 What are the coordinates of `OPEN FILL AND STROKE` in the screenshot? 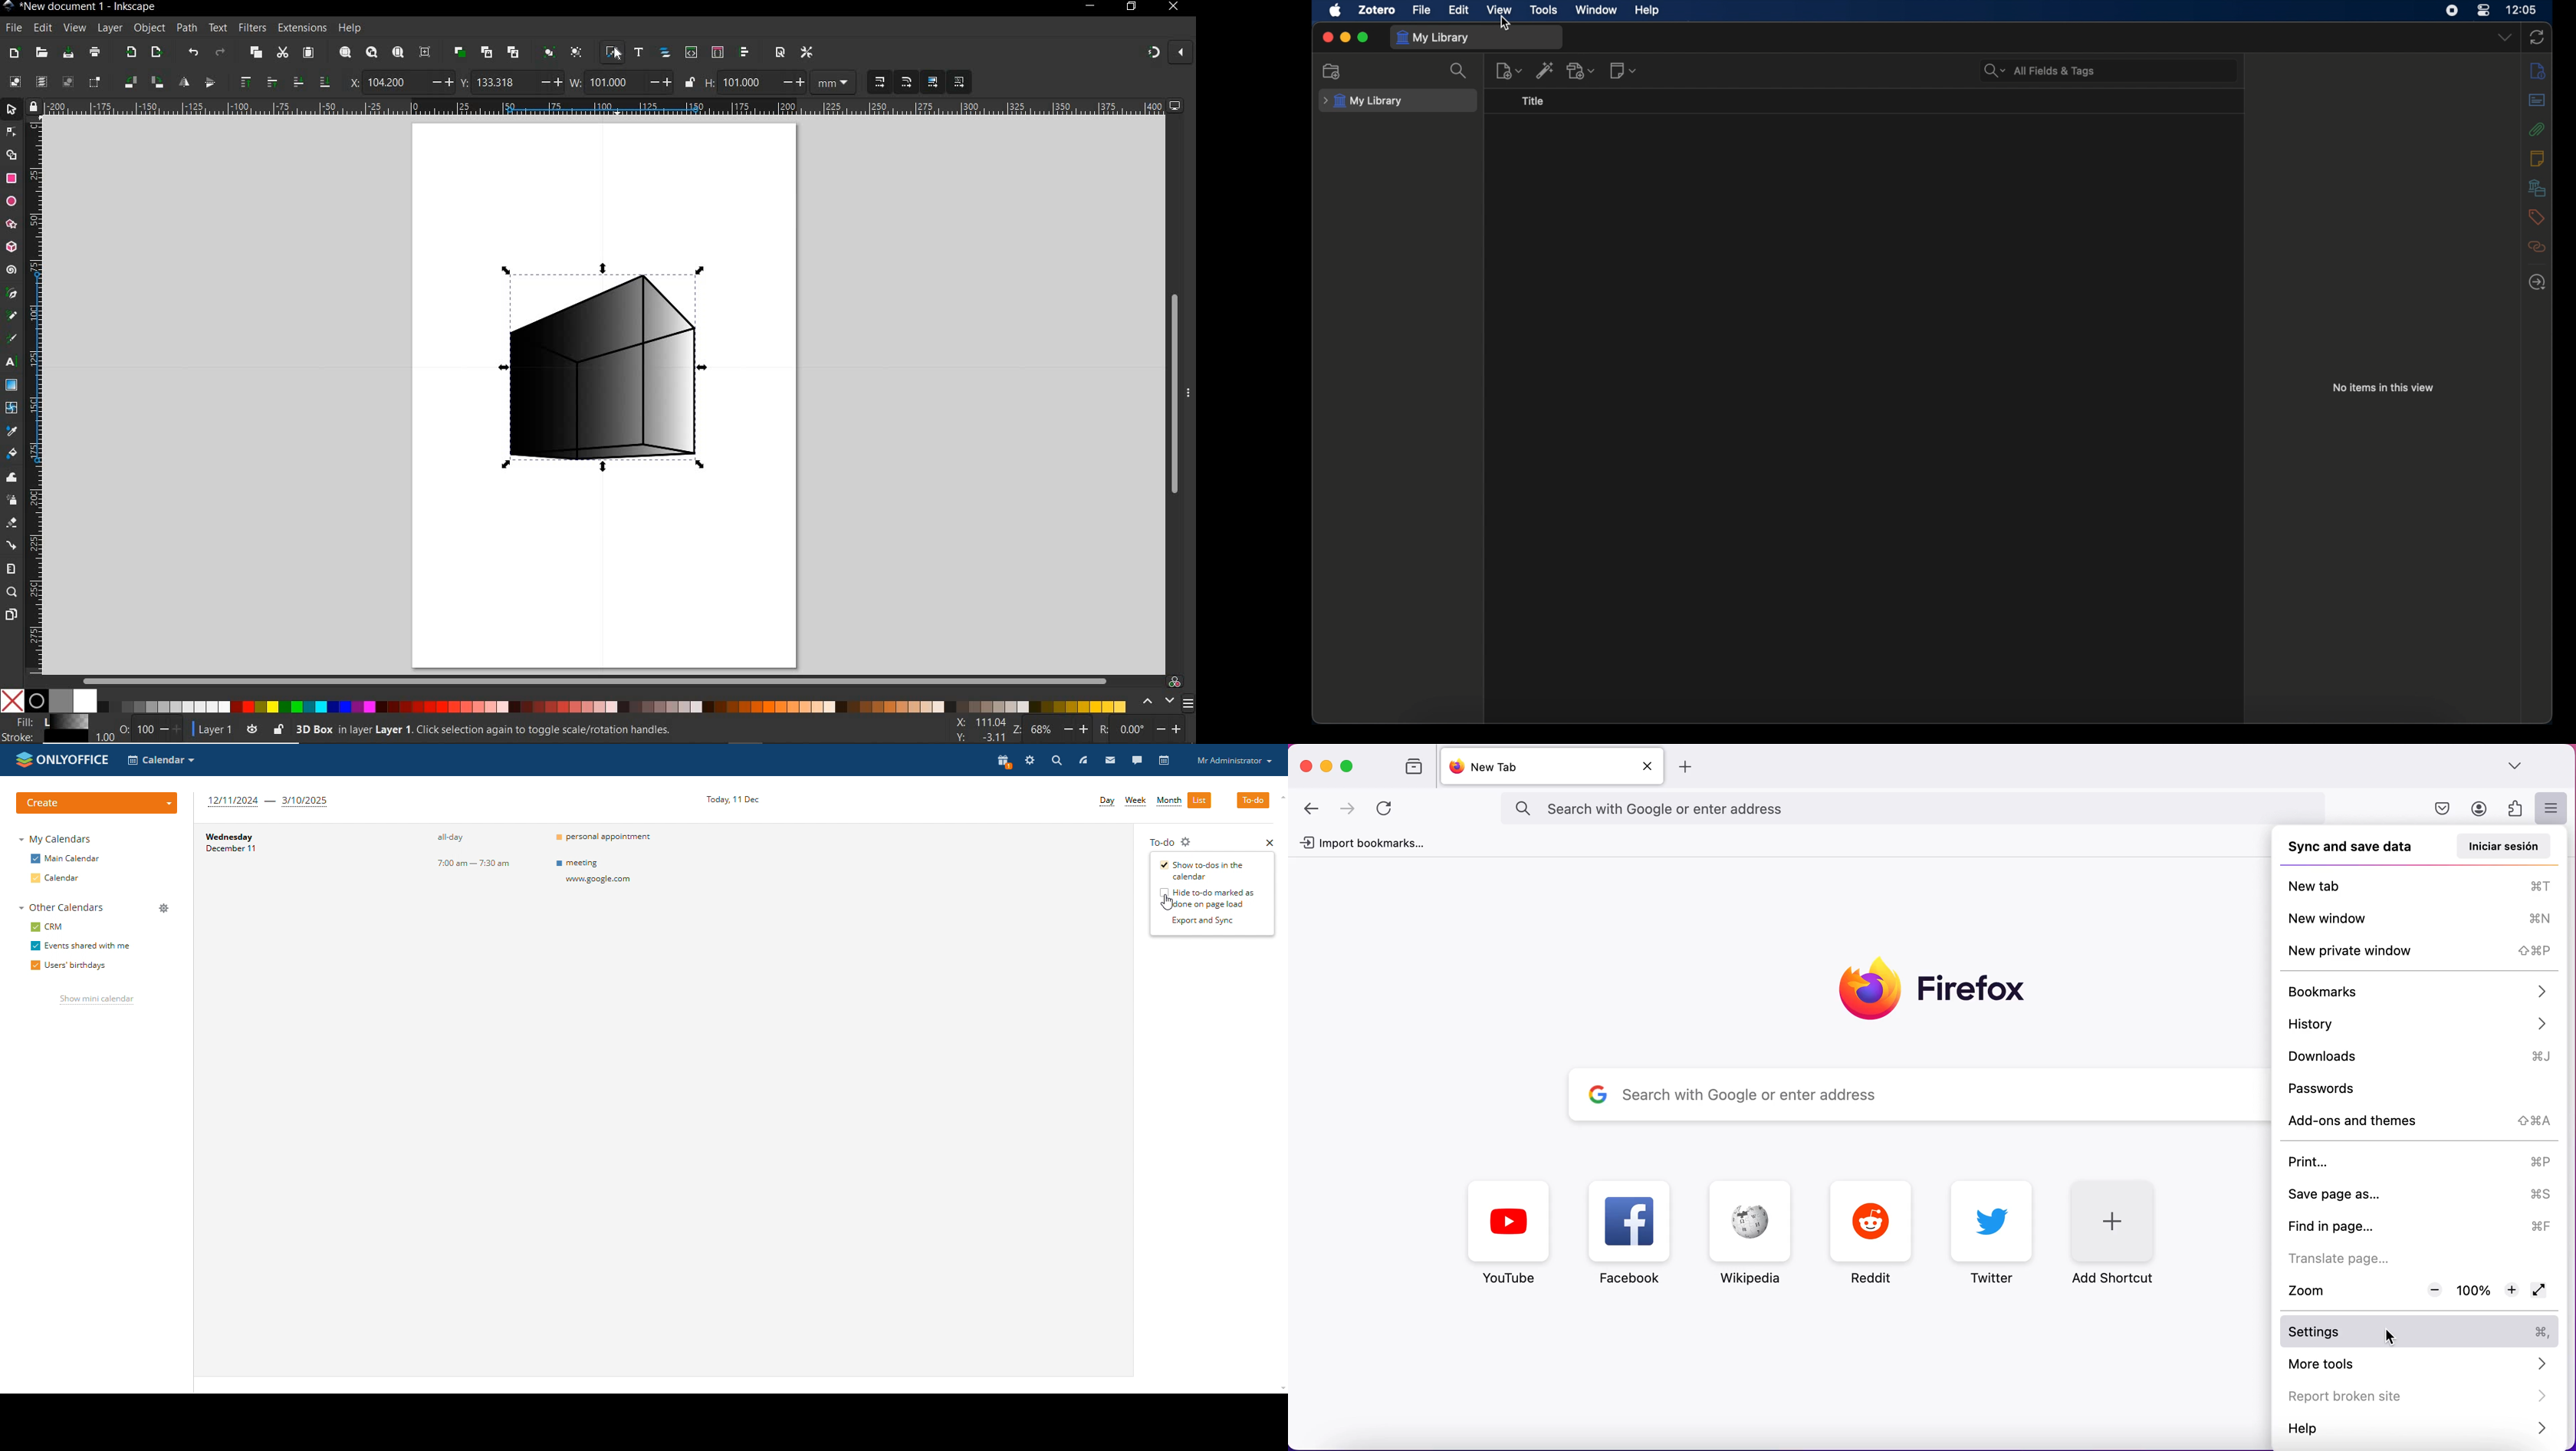 It's located at (612, 53).